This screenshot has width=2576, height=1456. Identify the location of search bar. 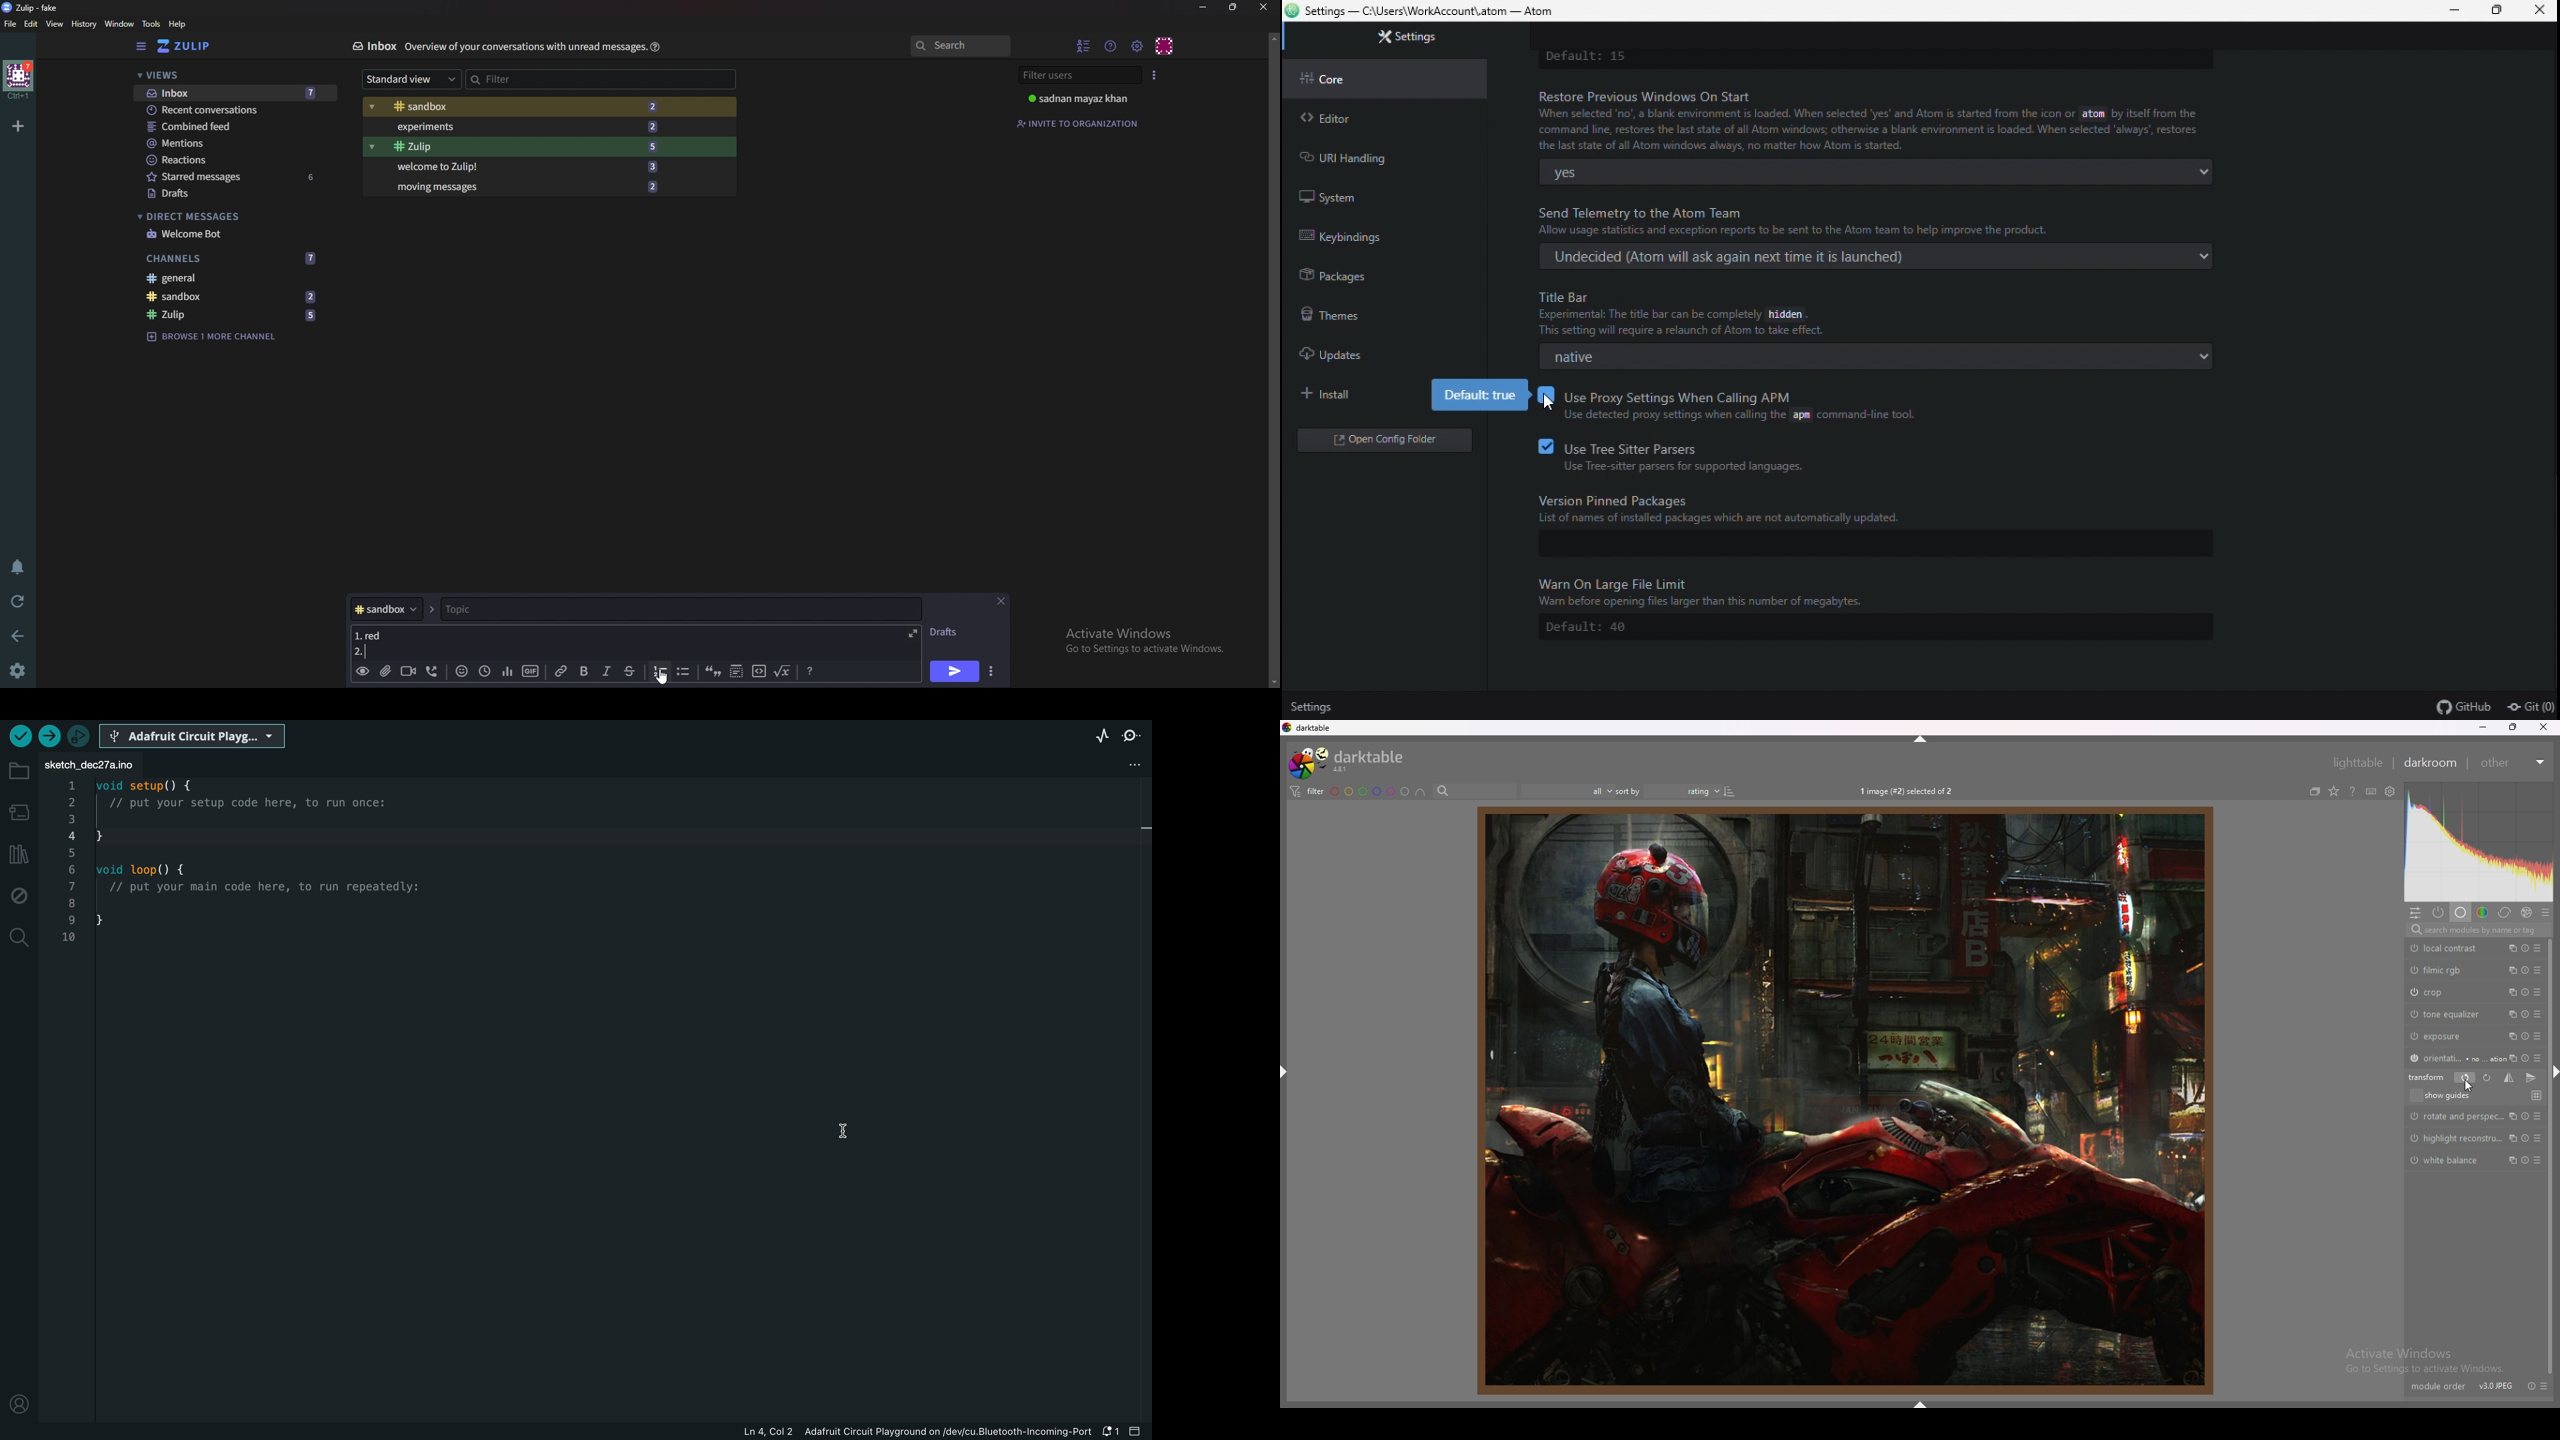
(1475, 791).